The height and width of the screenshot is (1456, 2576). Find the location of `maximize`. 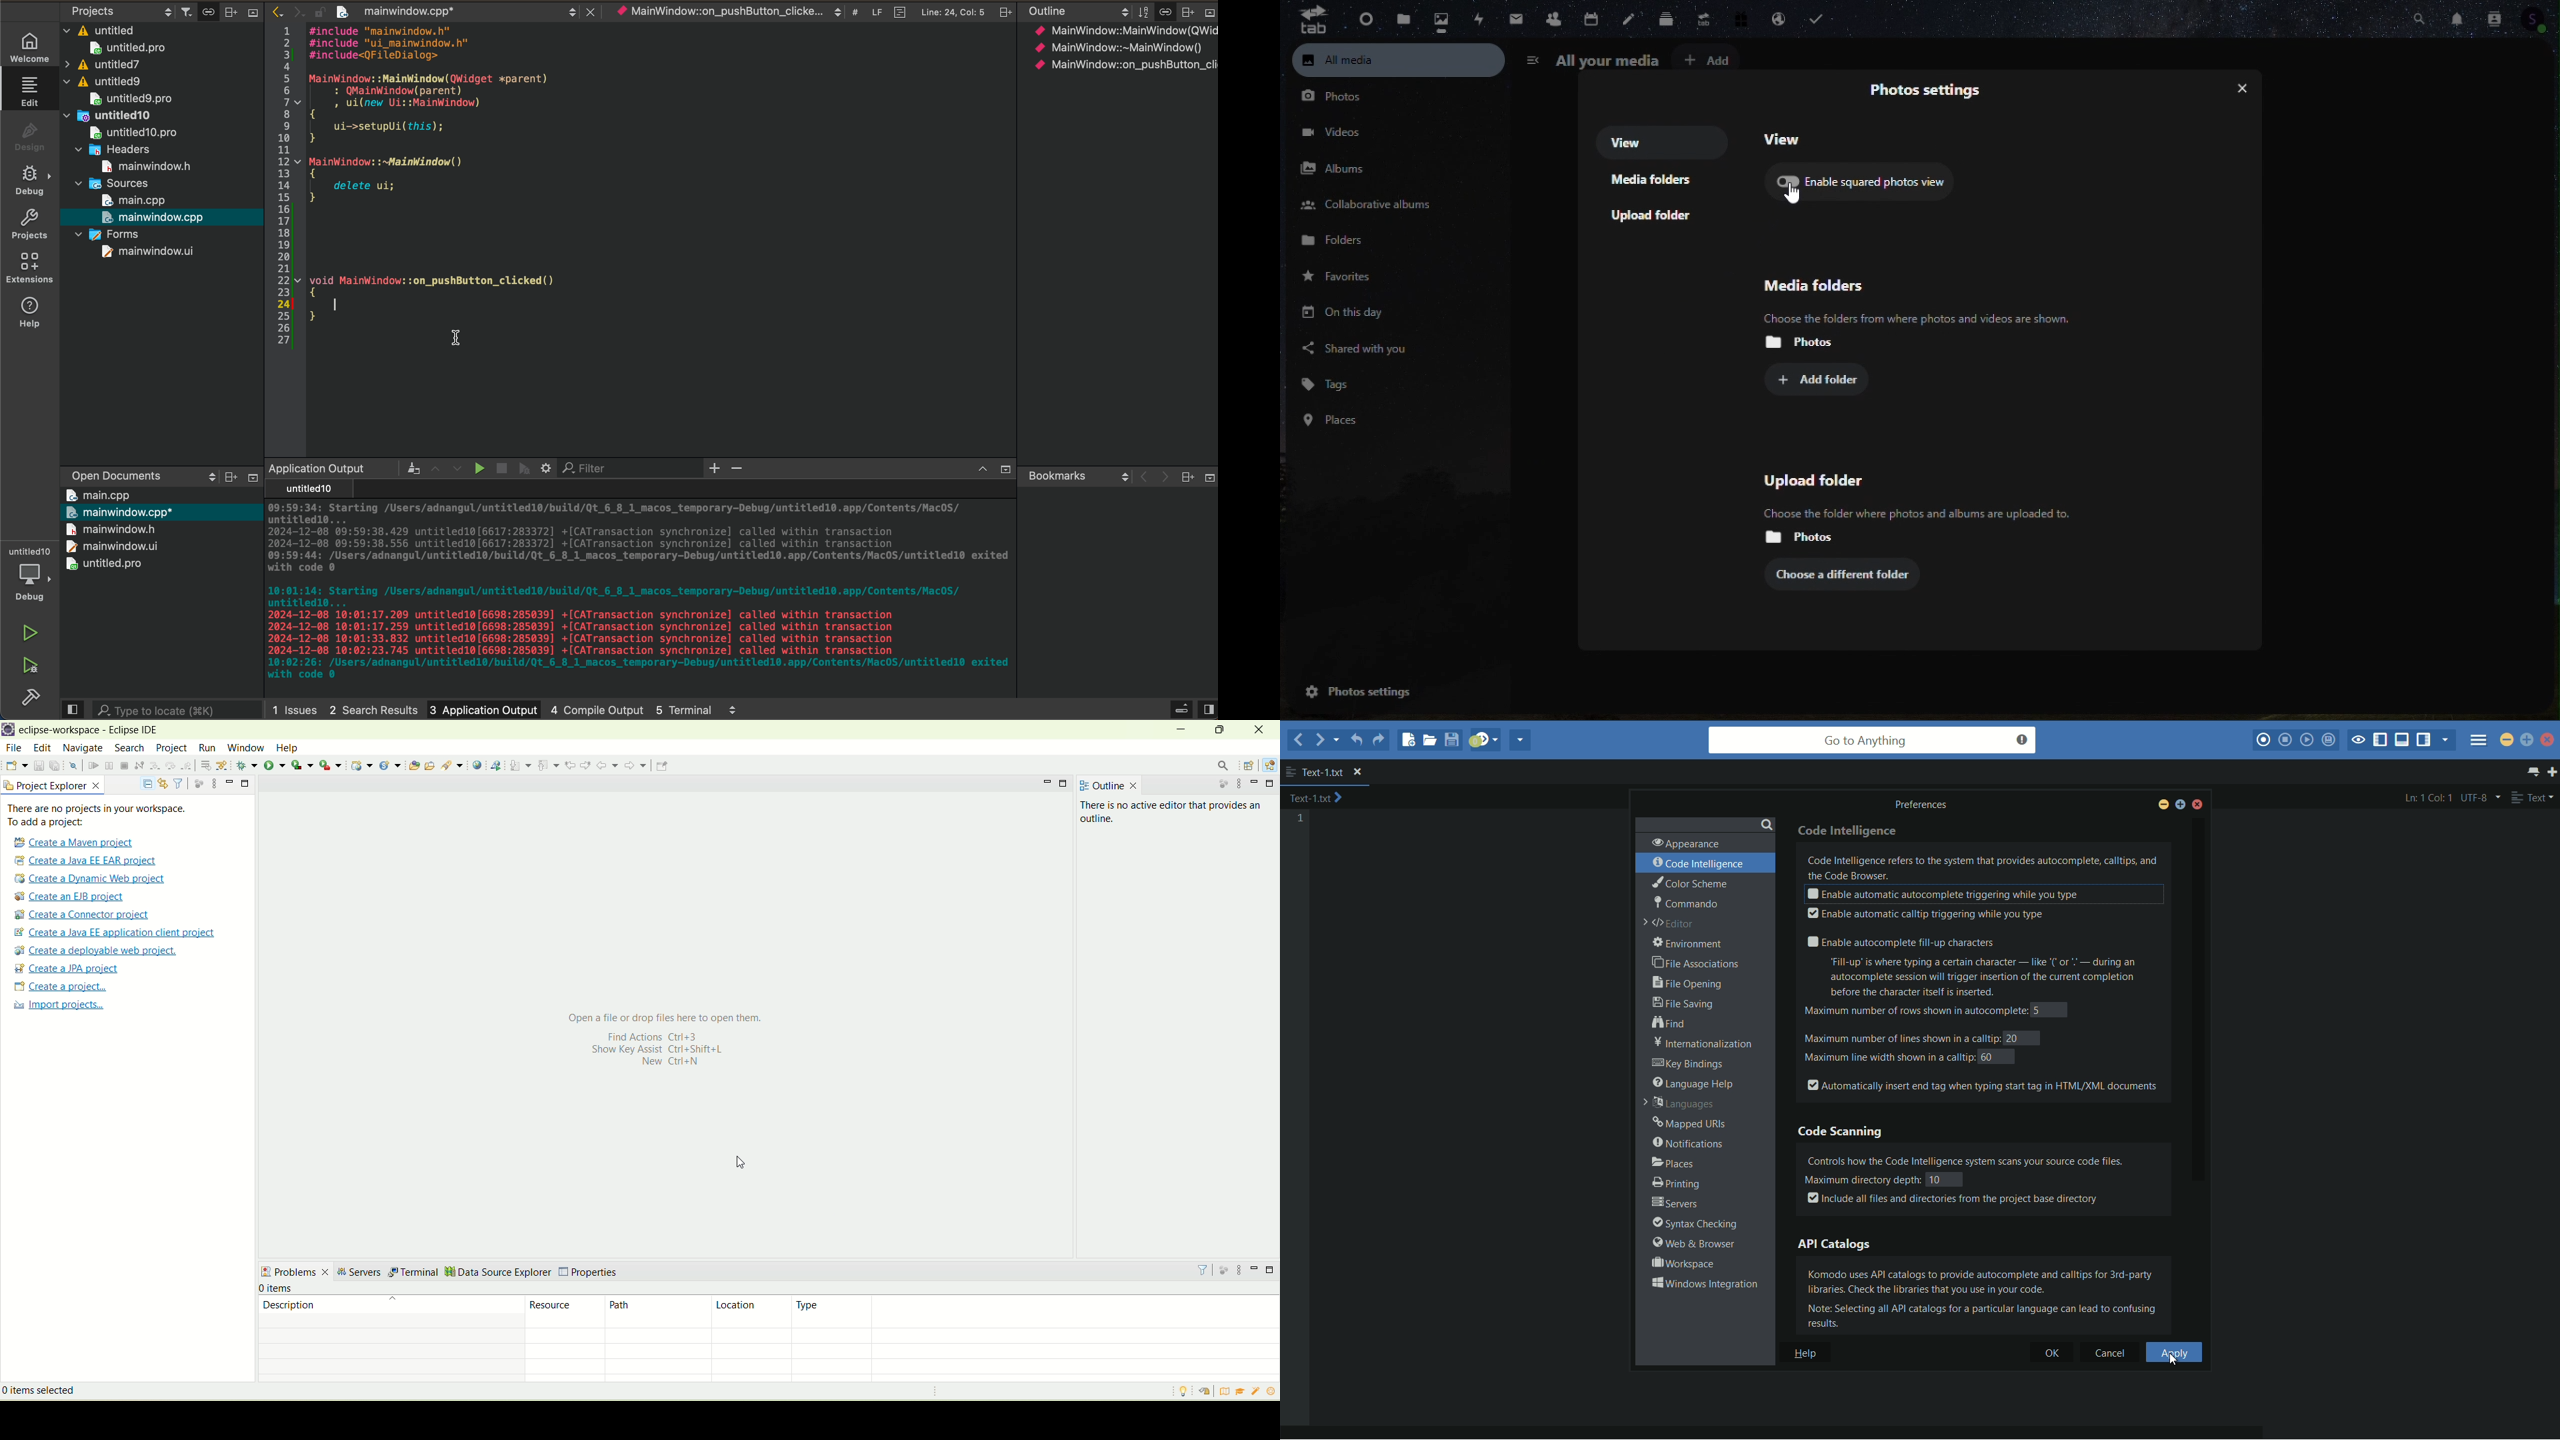

maximize is located at coordinates (1065, 783).